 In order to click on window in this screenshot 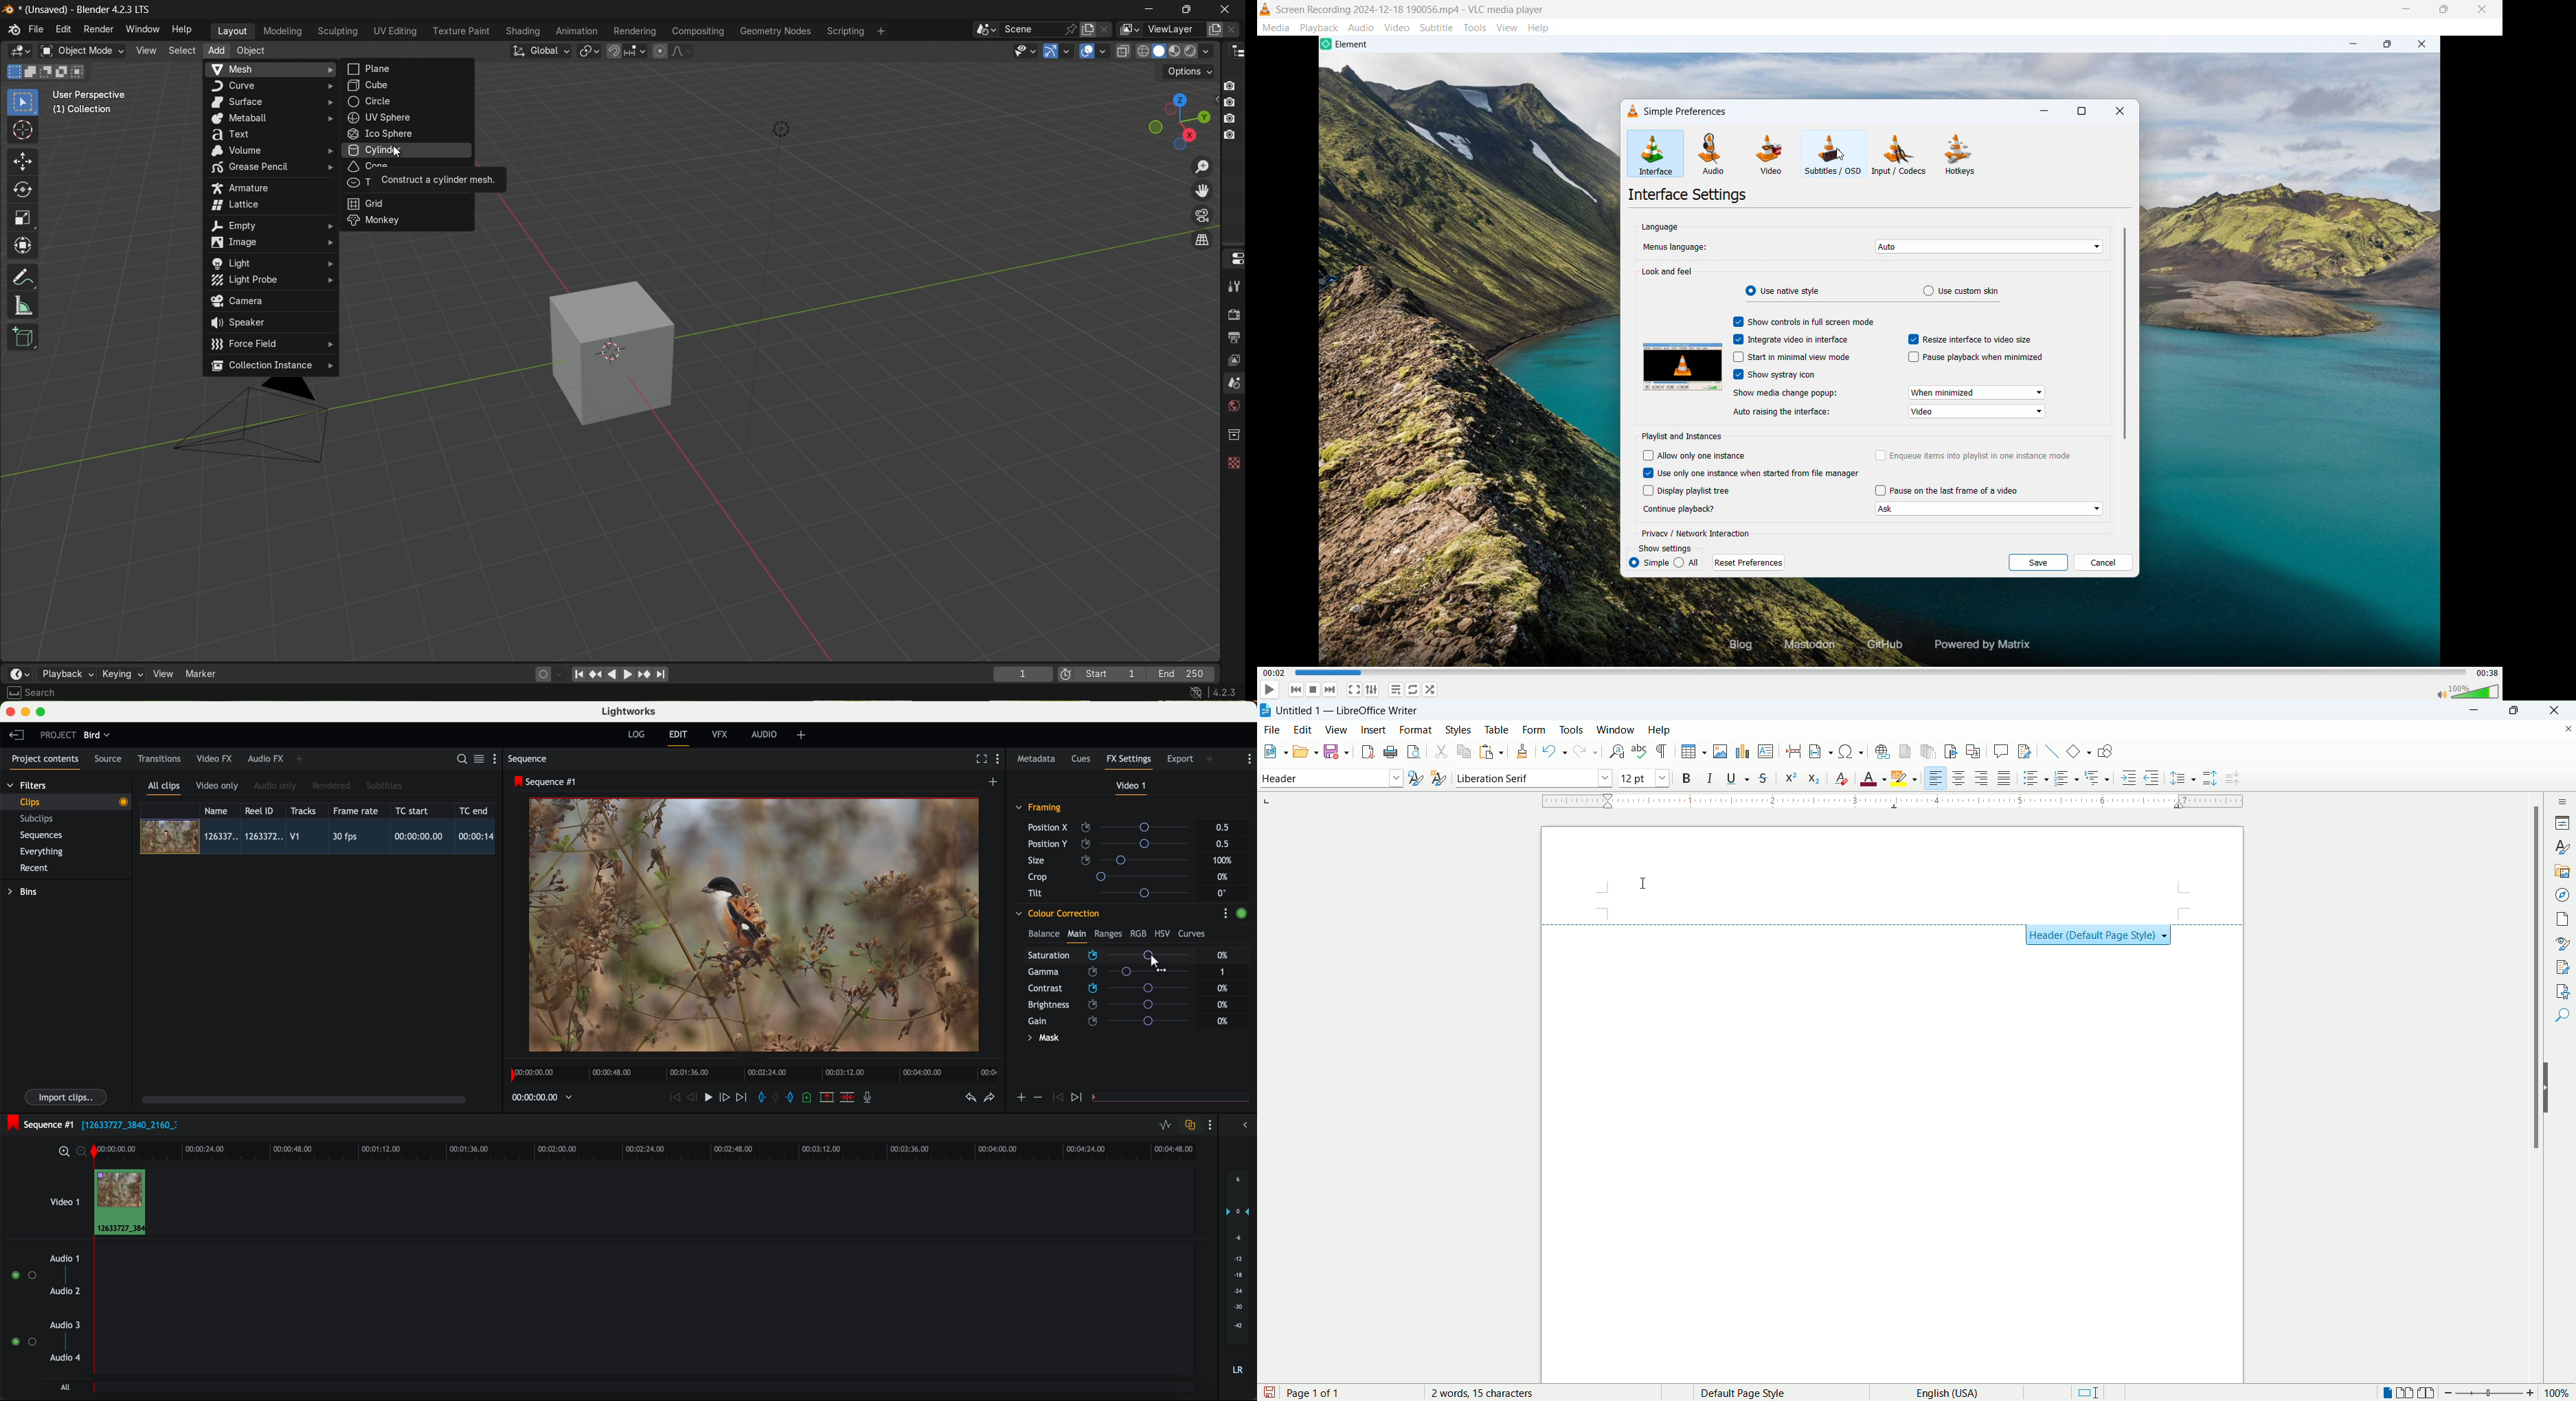, I will do `click(1616, 730)`.